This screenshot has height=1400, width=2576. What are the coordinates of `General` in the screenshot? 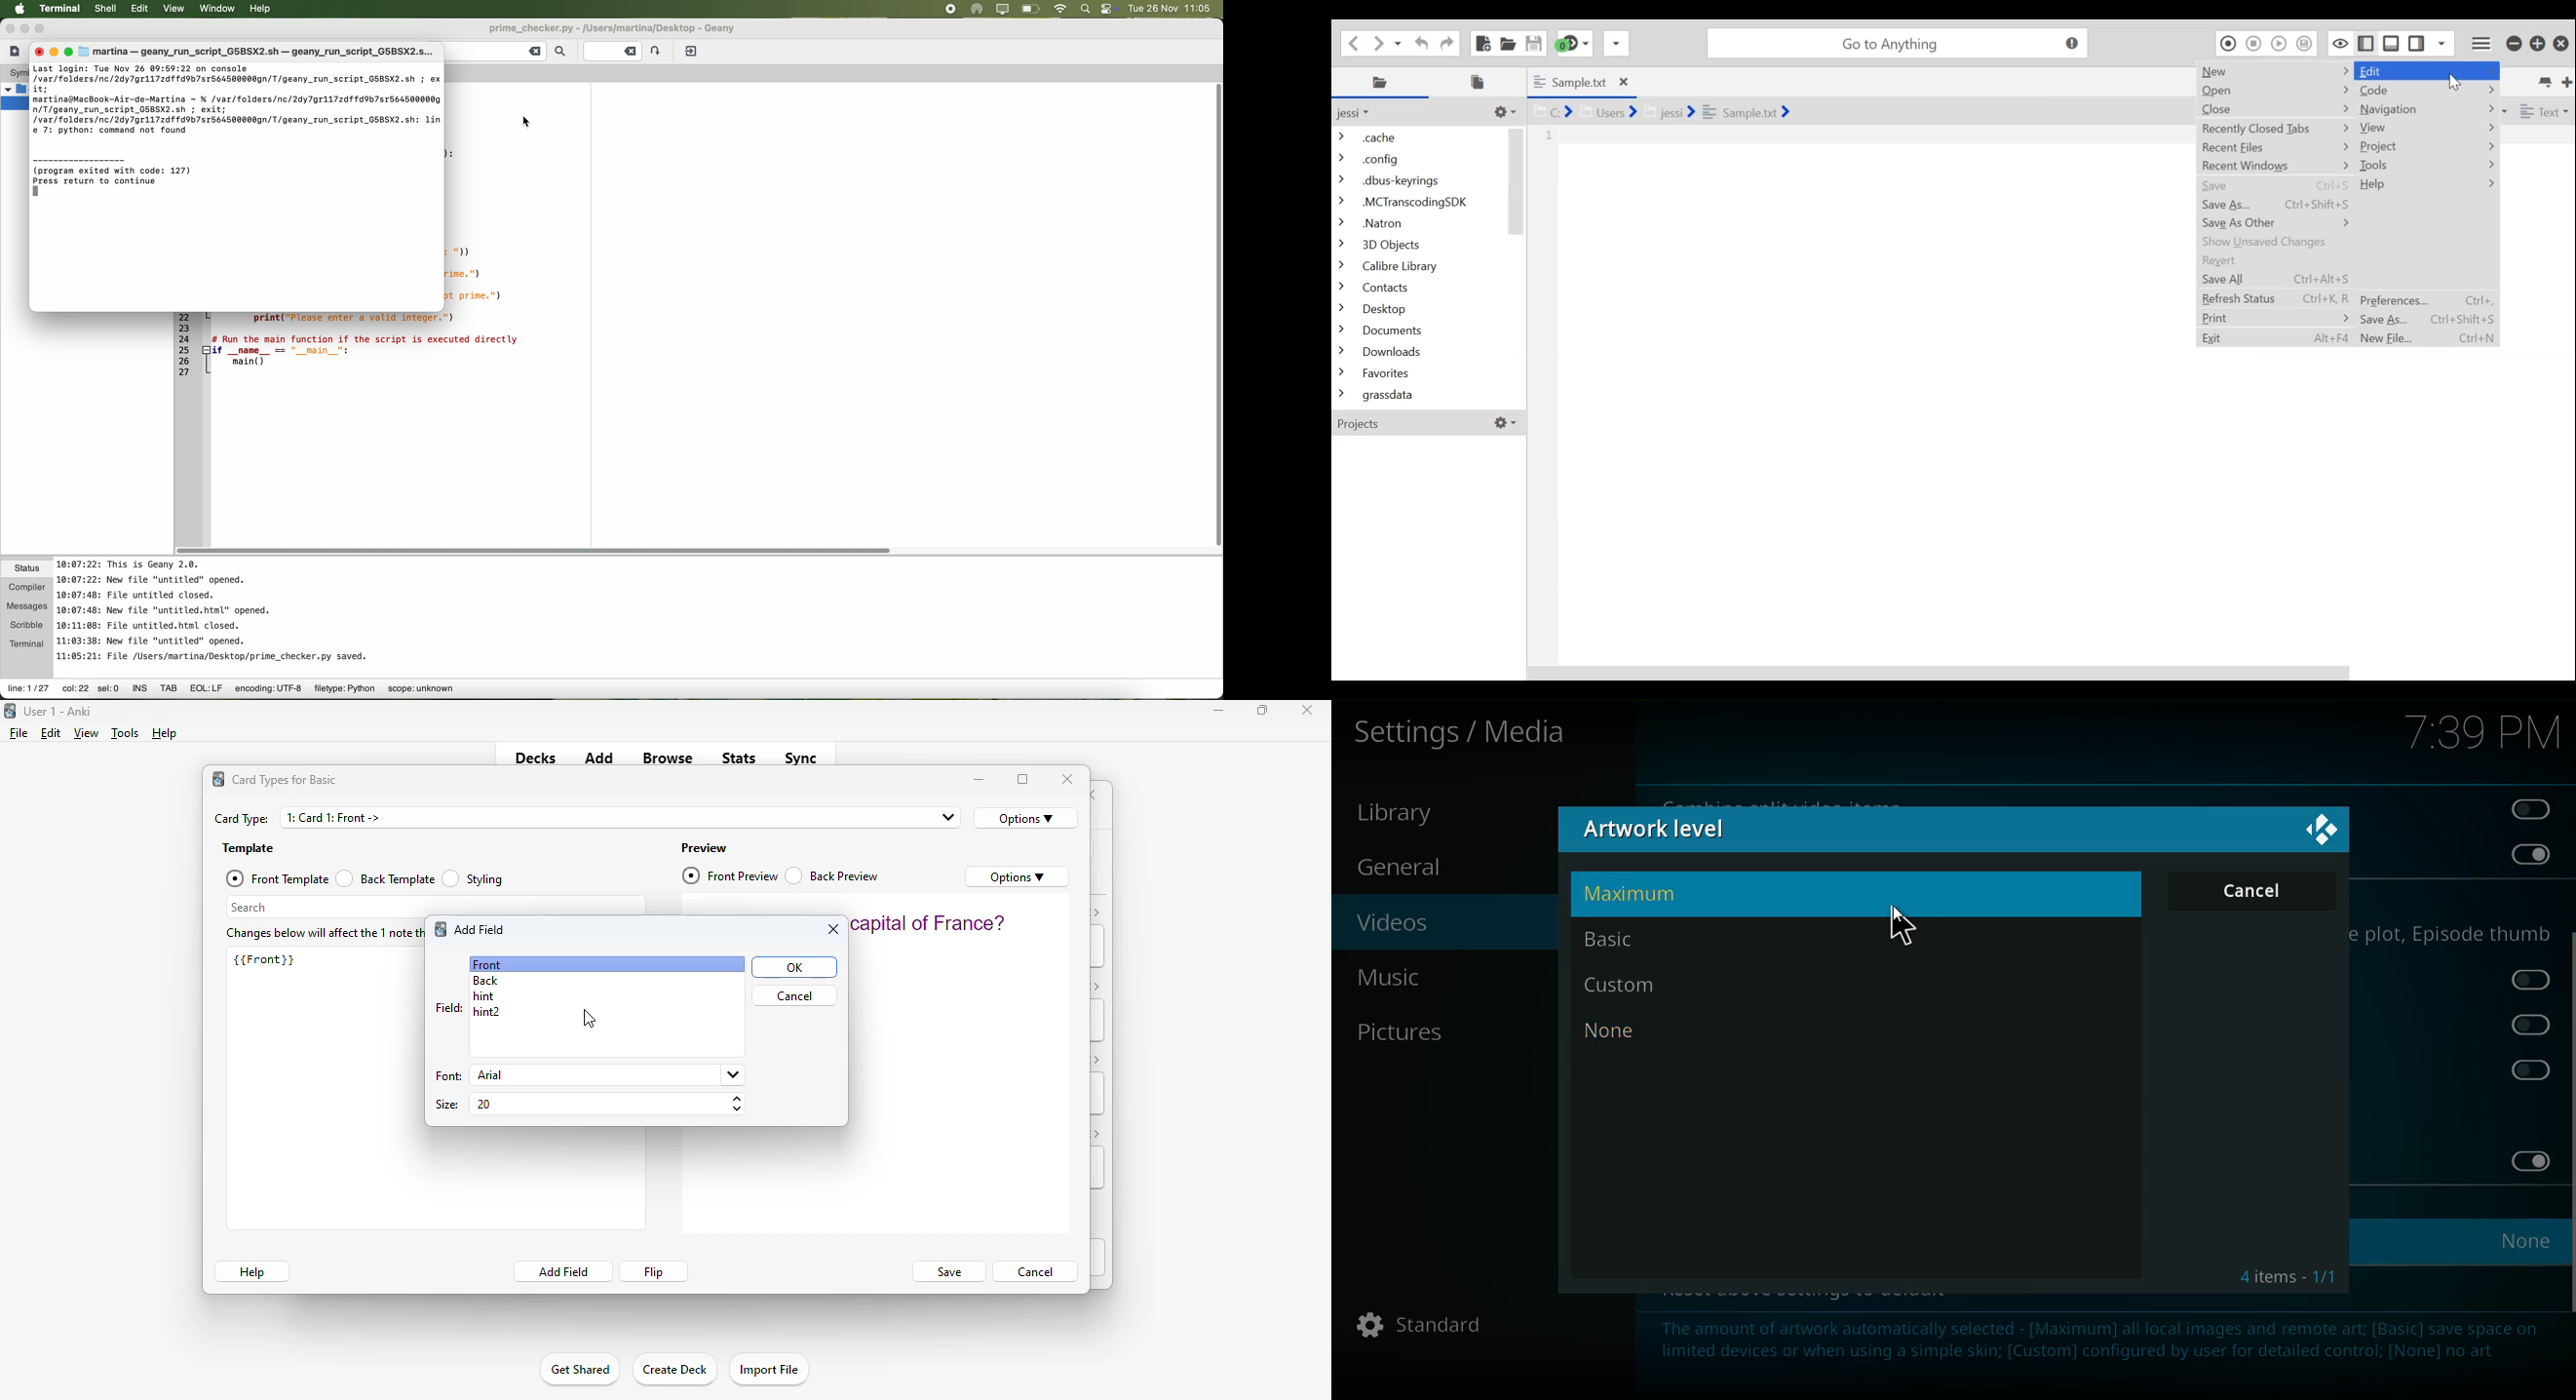 It's located at (1421, 869).